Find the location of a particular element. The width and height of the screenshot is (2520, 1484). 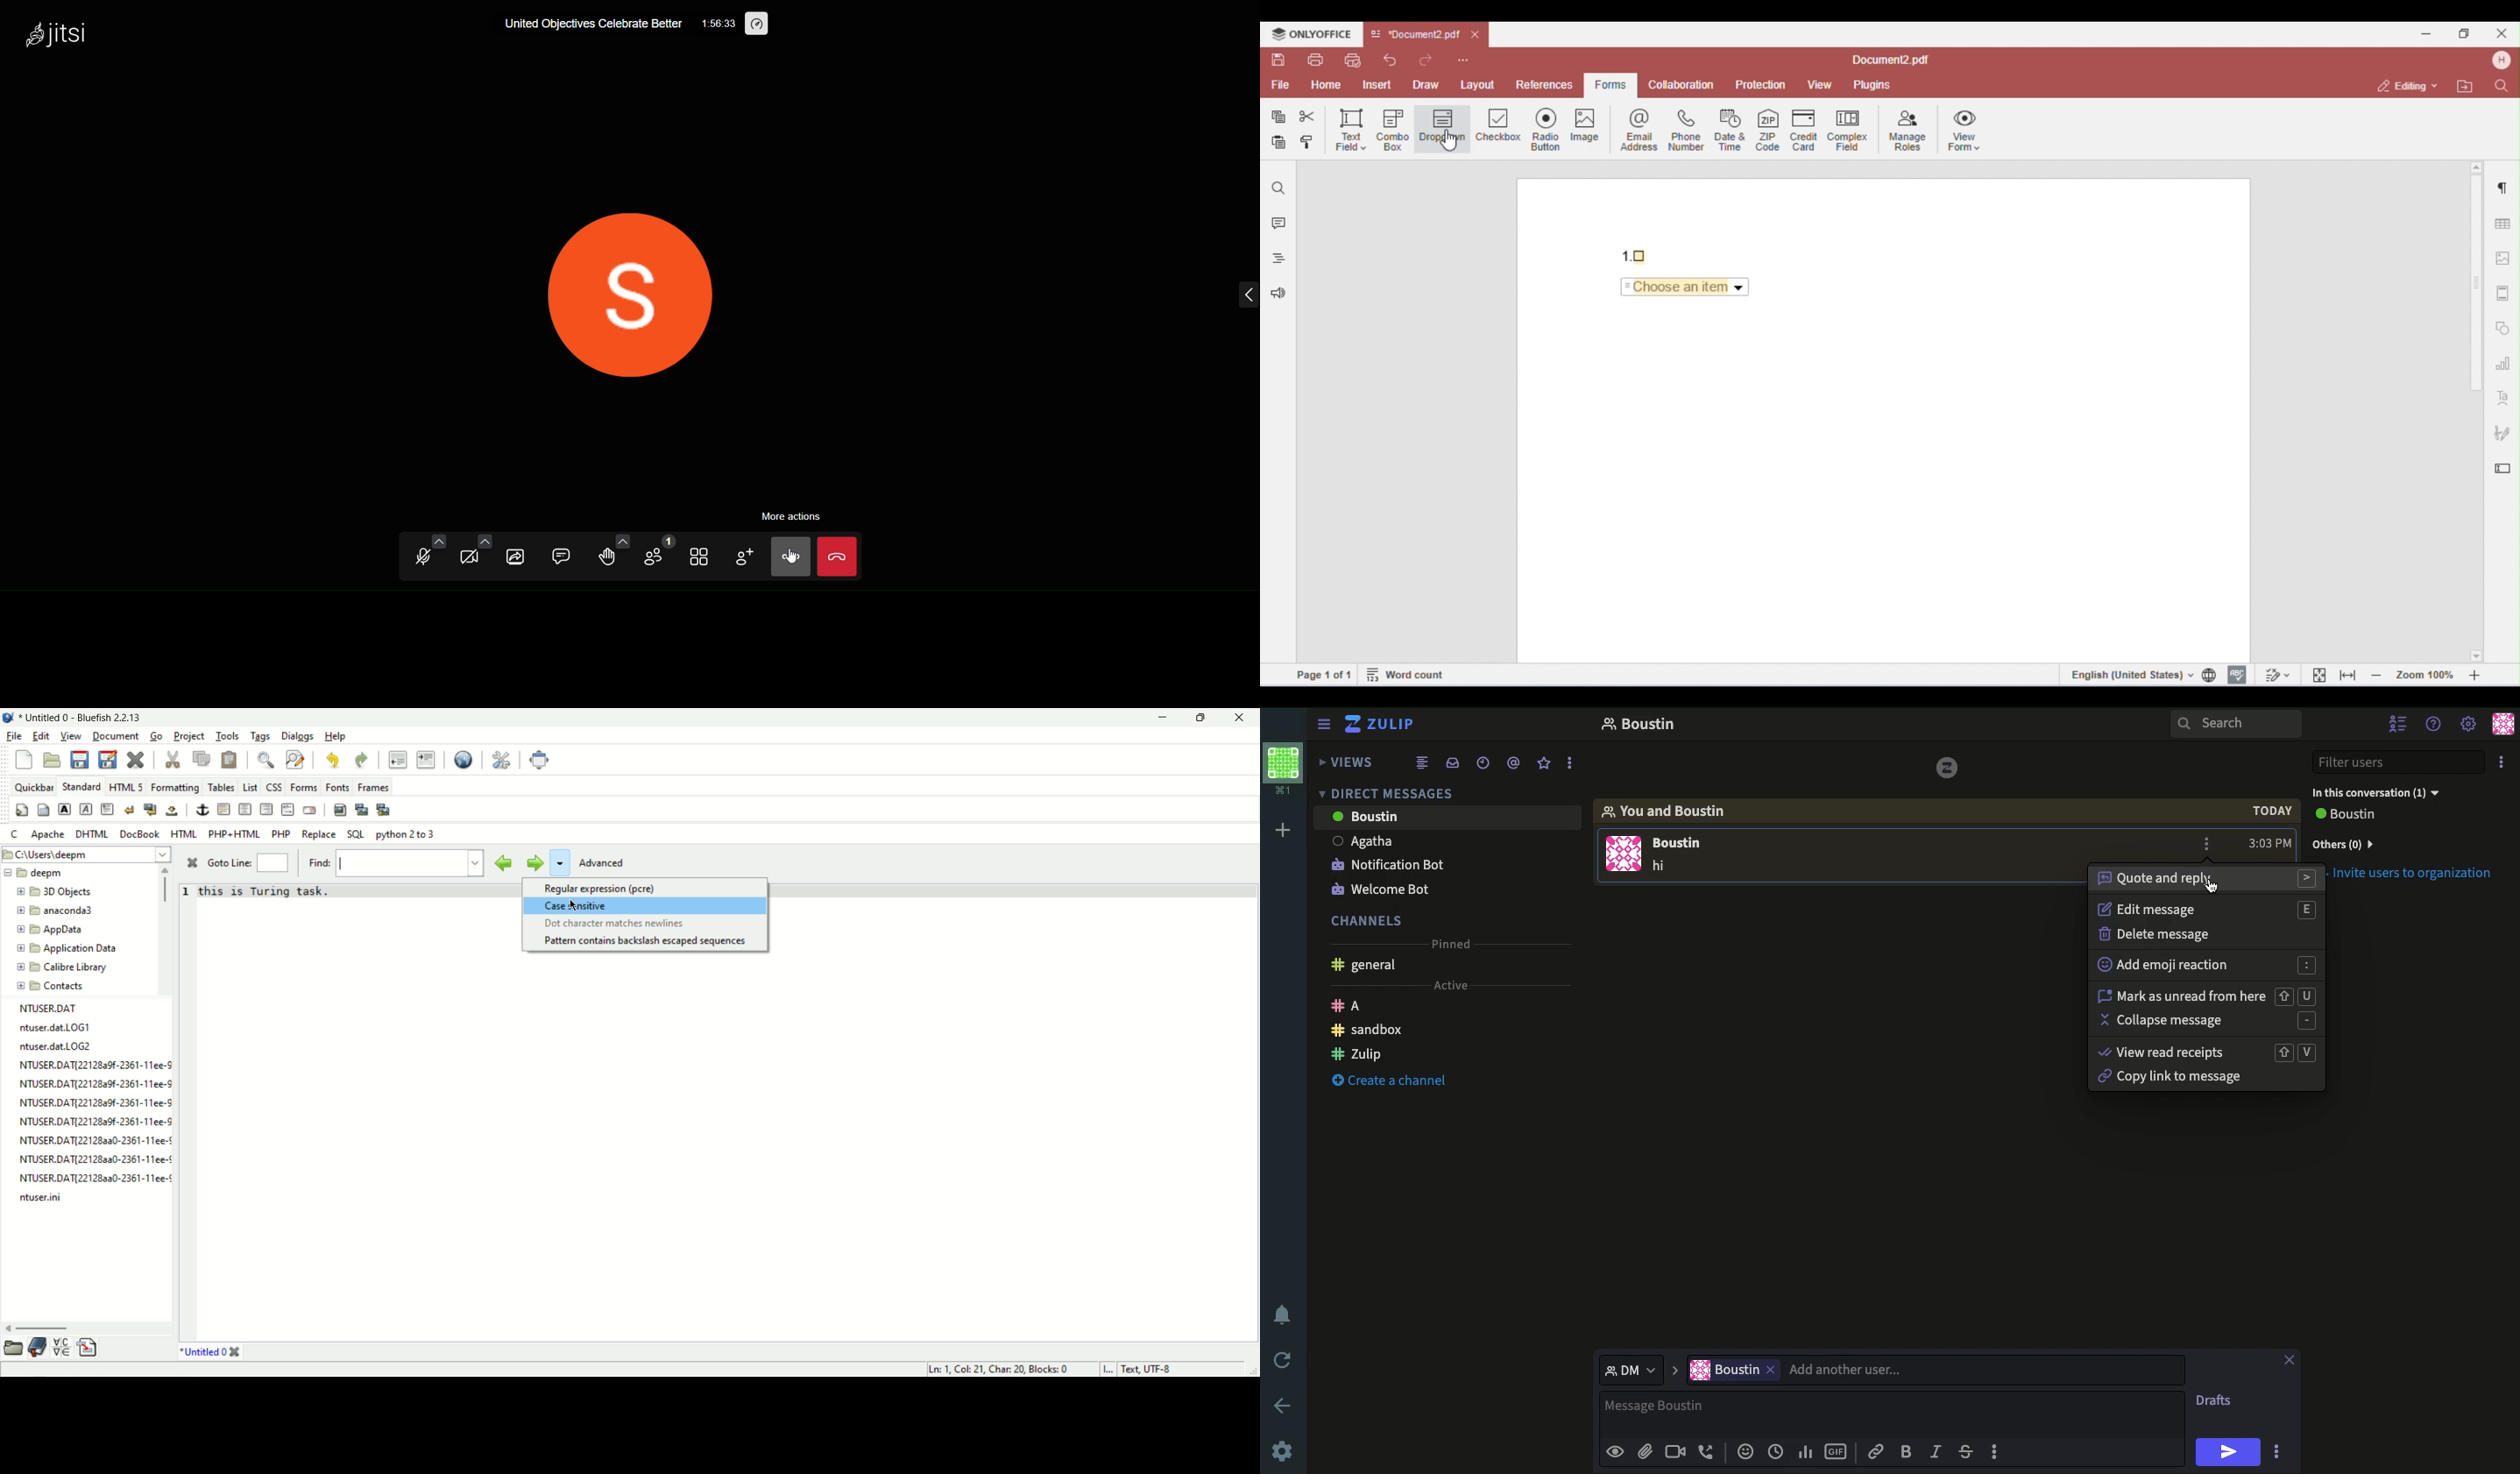

Sandbox is located at coordinates (1370, 1030).